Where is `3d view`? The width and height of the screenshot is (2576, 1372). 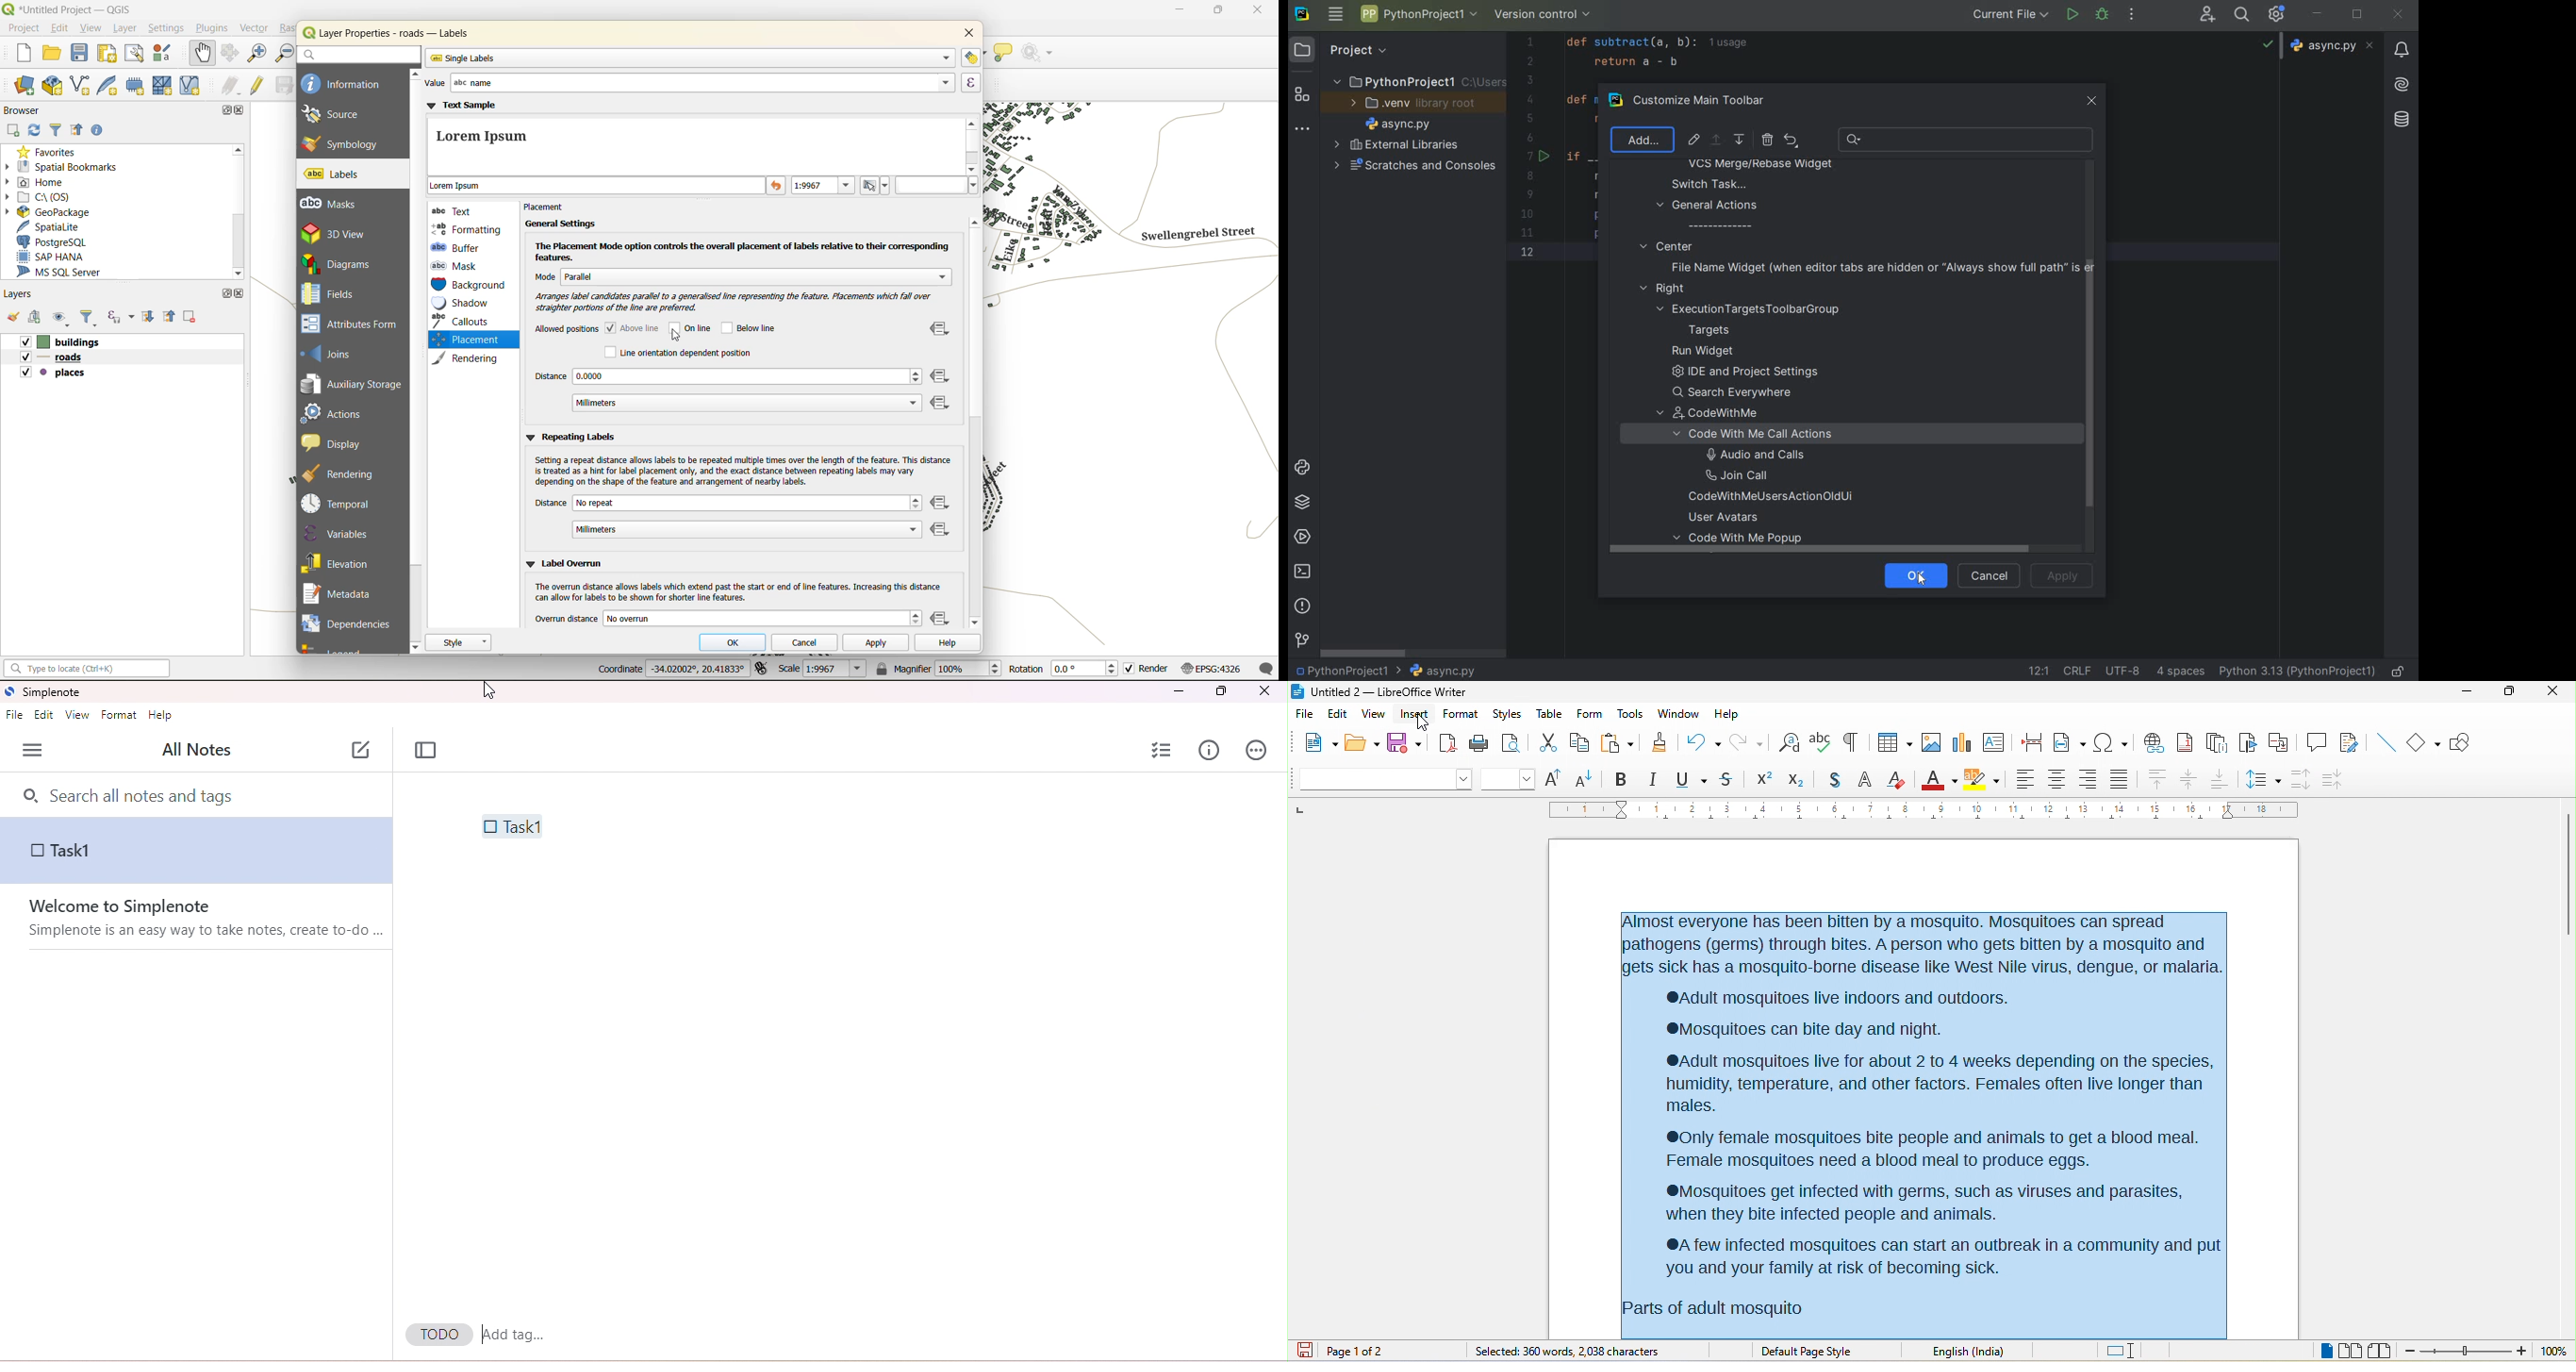 3d view is located at coordinates (345, 233).